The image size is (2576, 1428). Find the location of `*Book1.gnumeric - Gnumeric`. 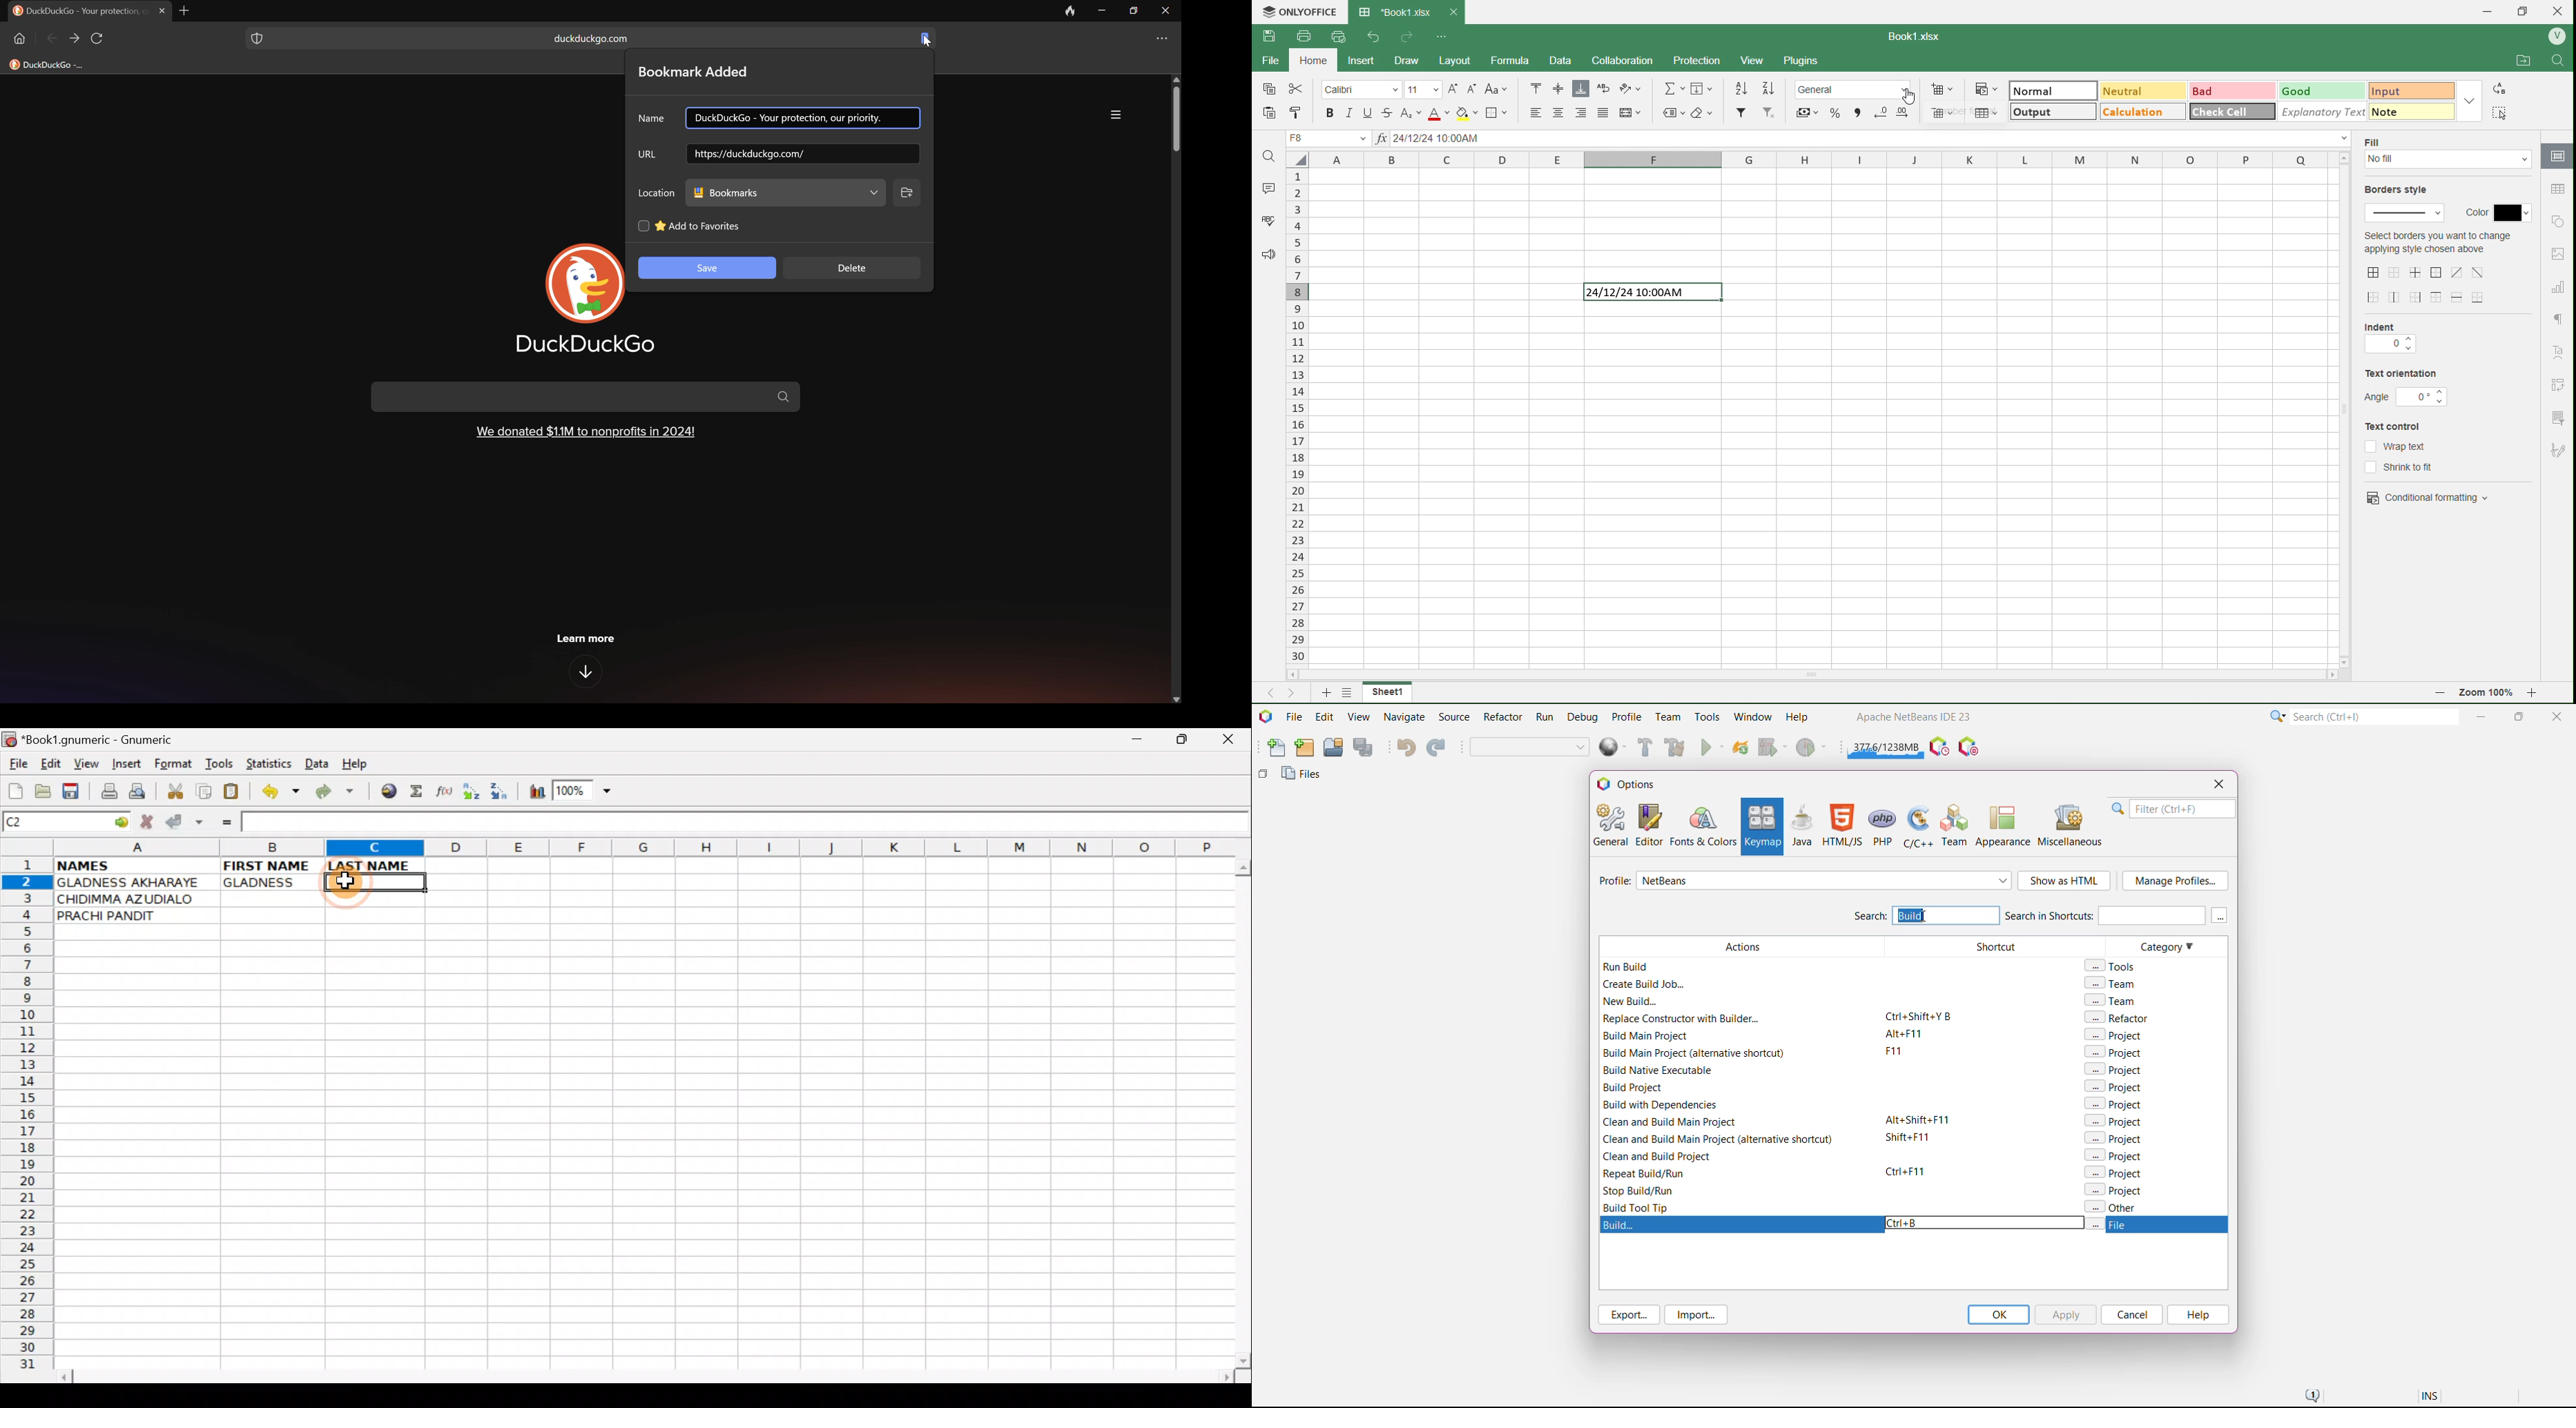

*Book1.gnumeric - Gnumeric is located at coordinates (109, 740).